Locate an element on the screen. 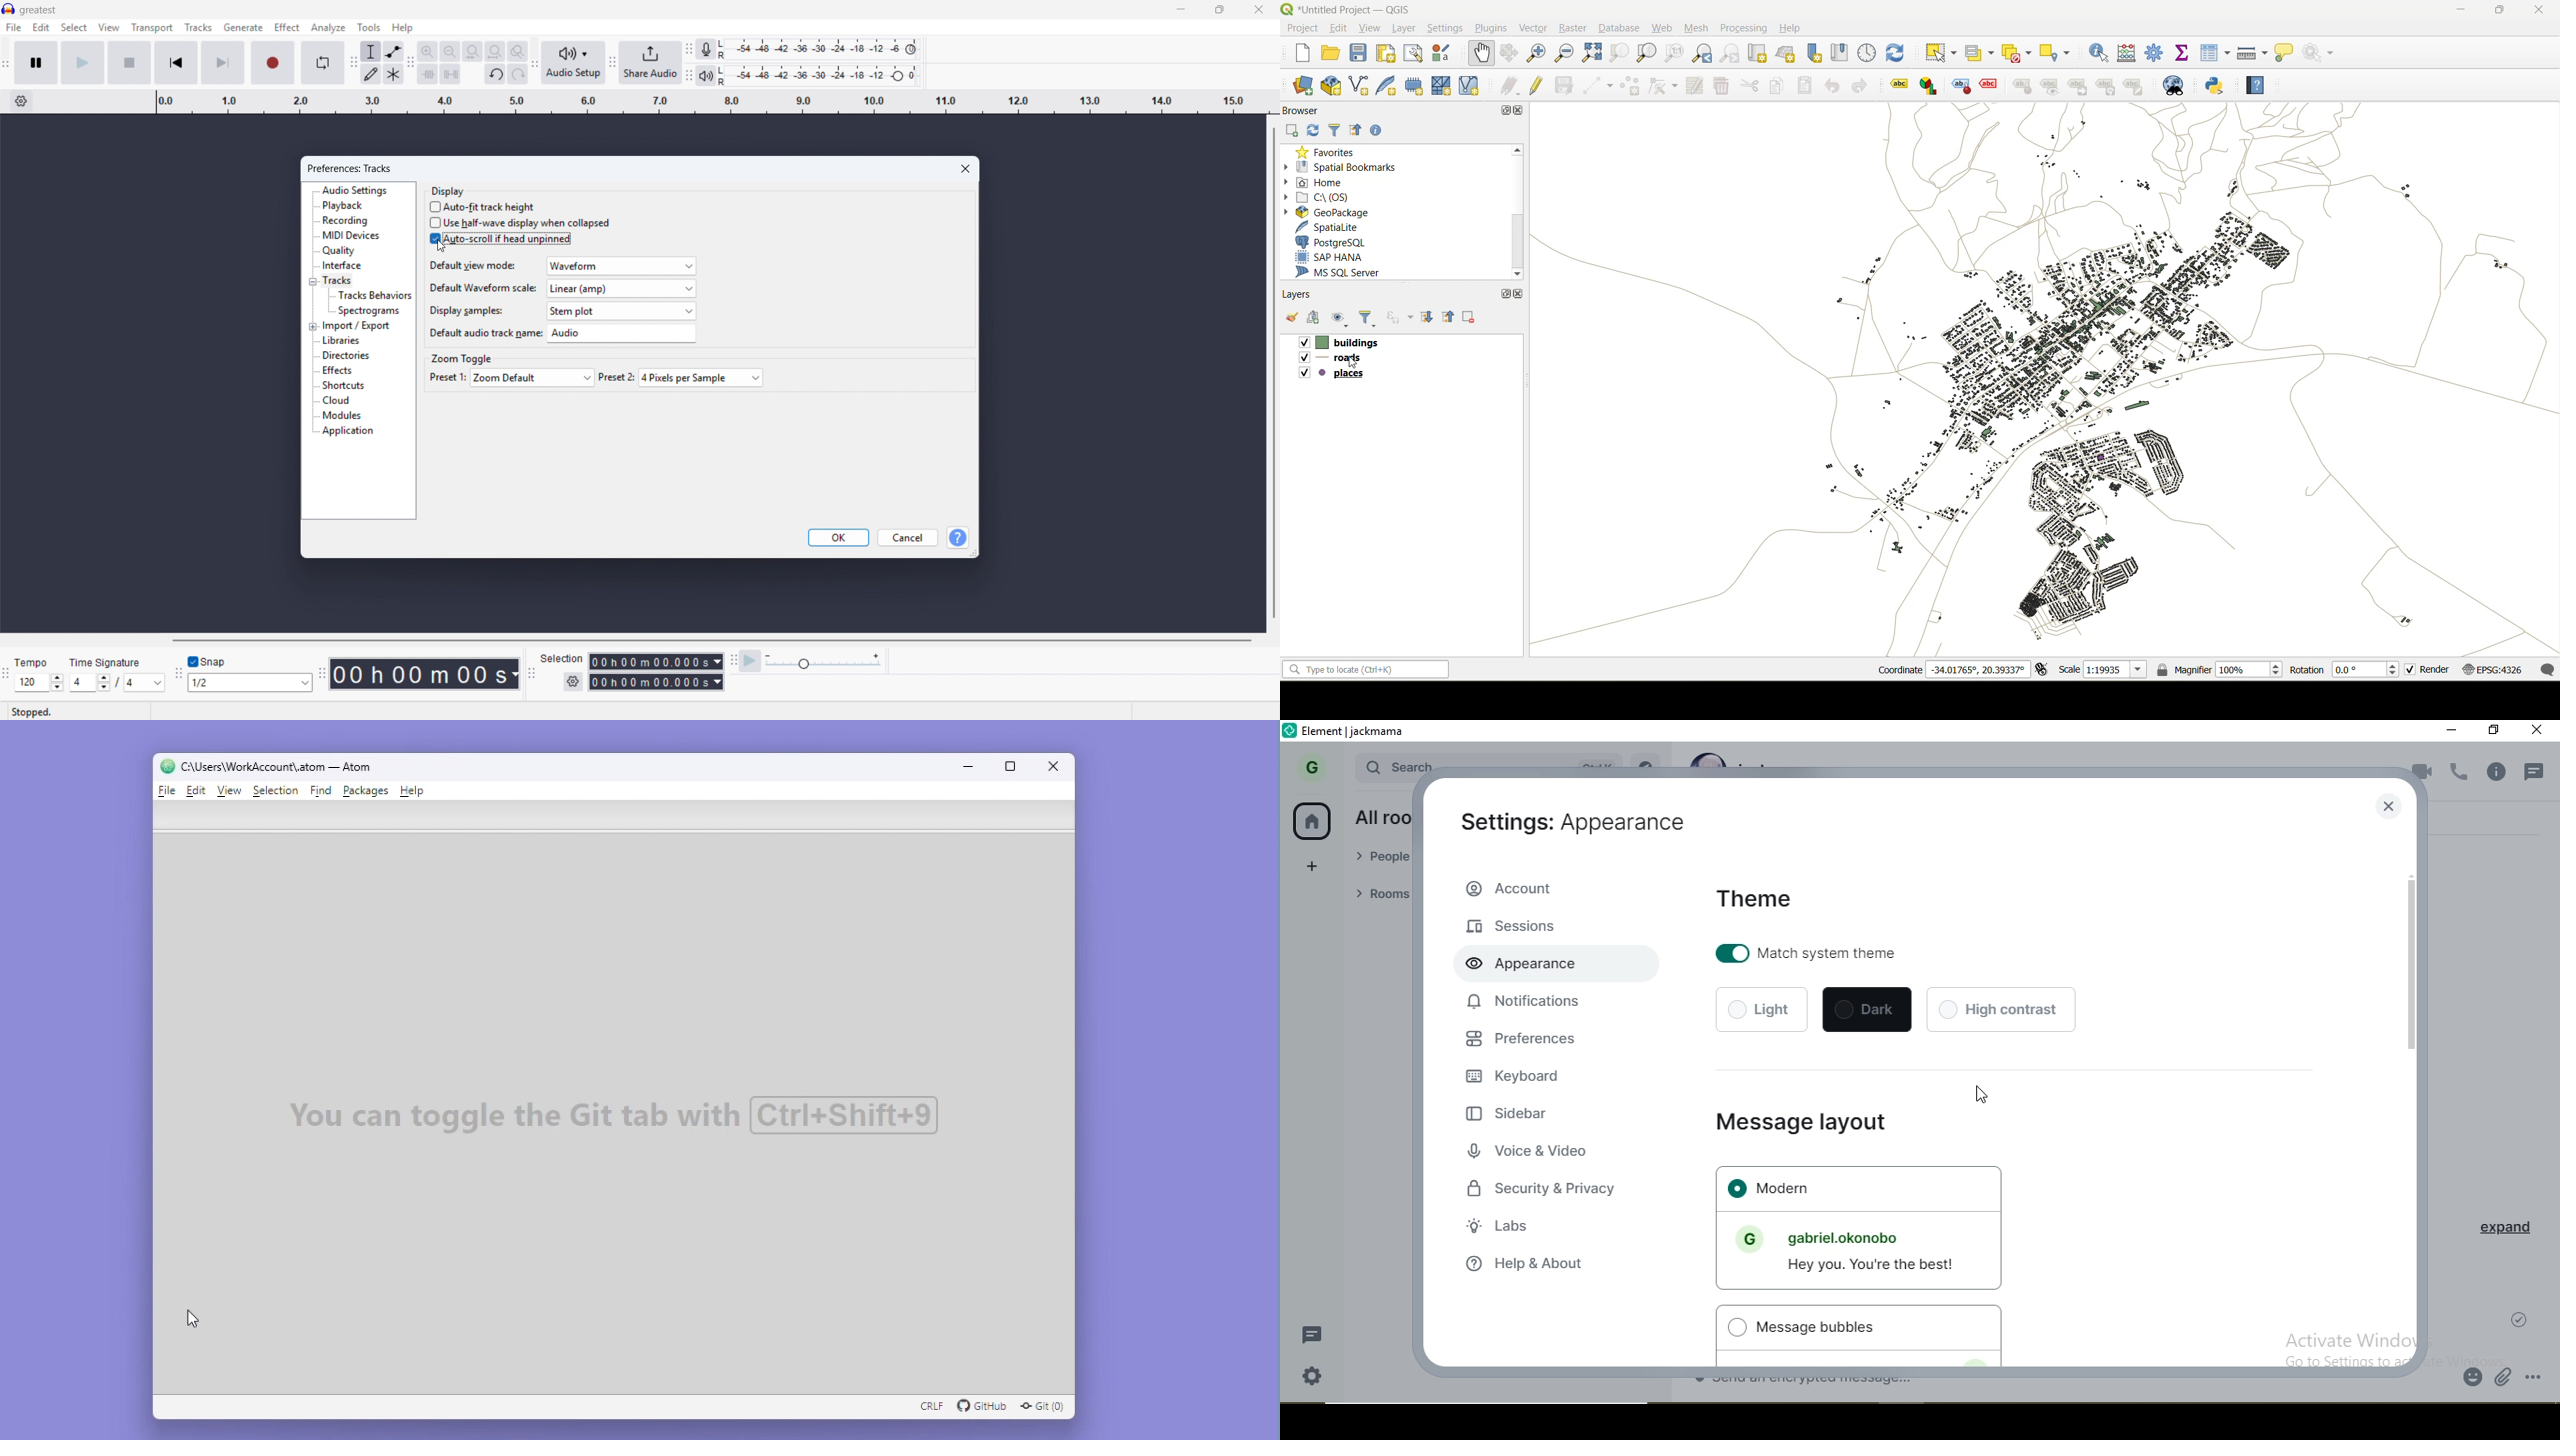  theme is located at coordinates (1758, 893).